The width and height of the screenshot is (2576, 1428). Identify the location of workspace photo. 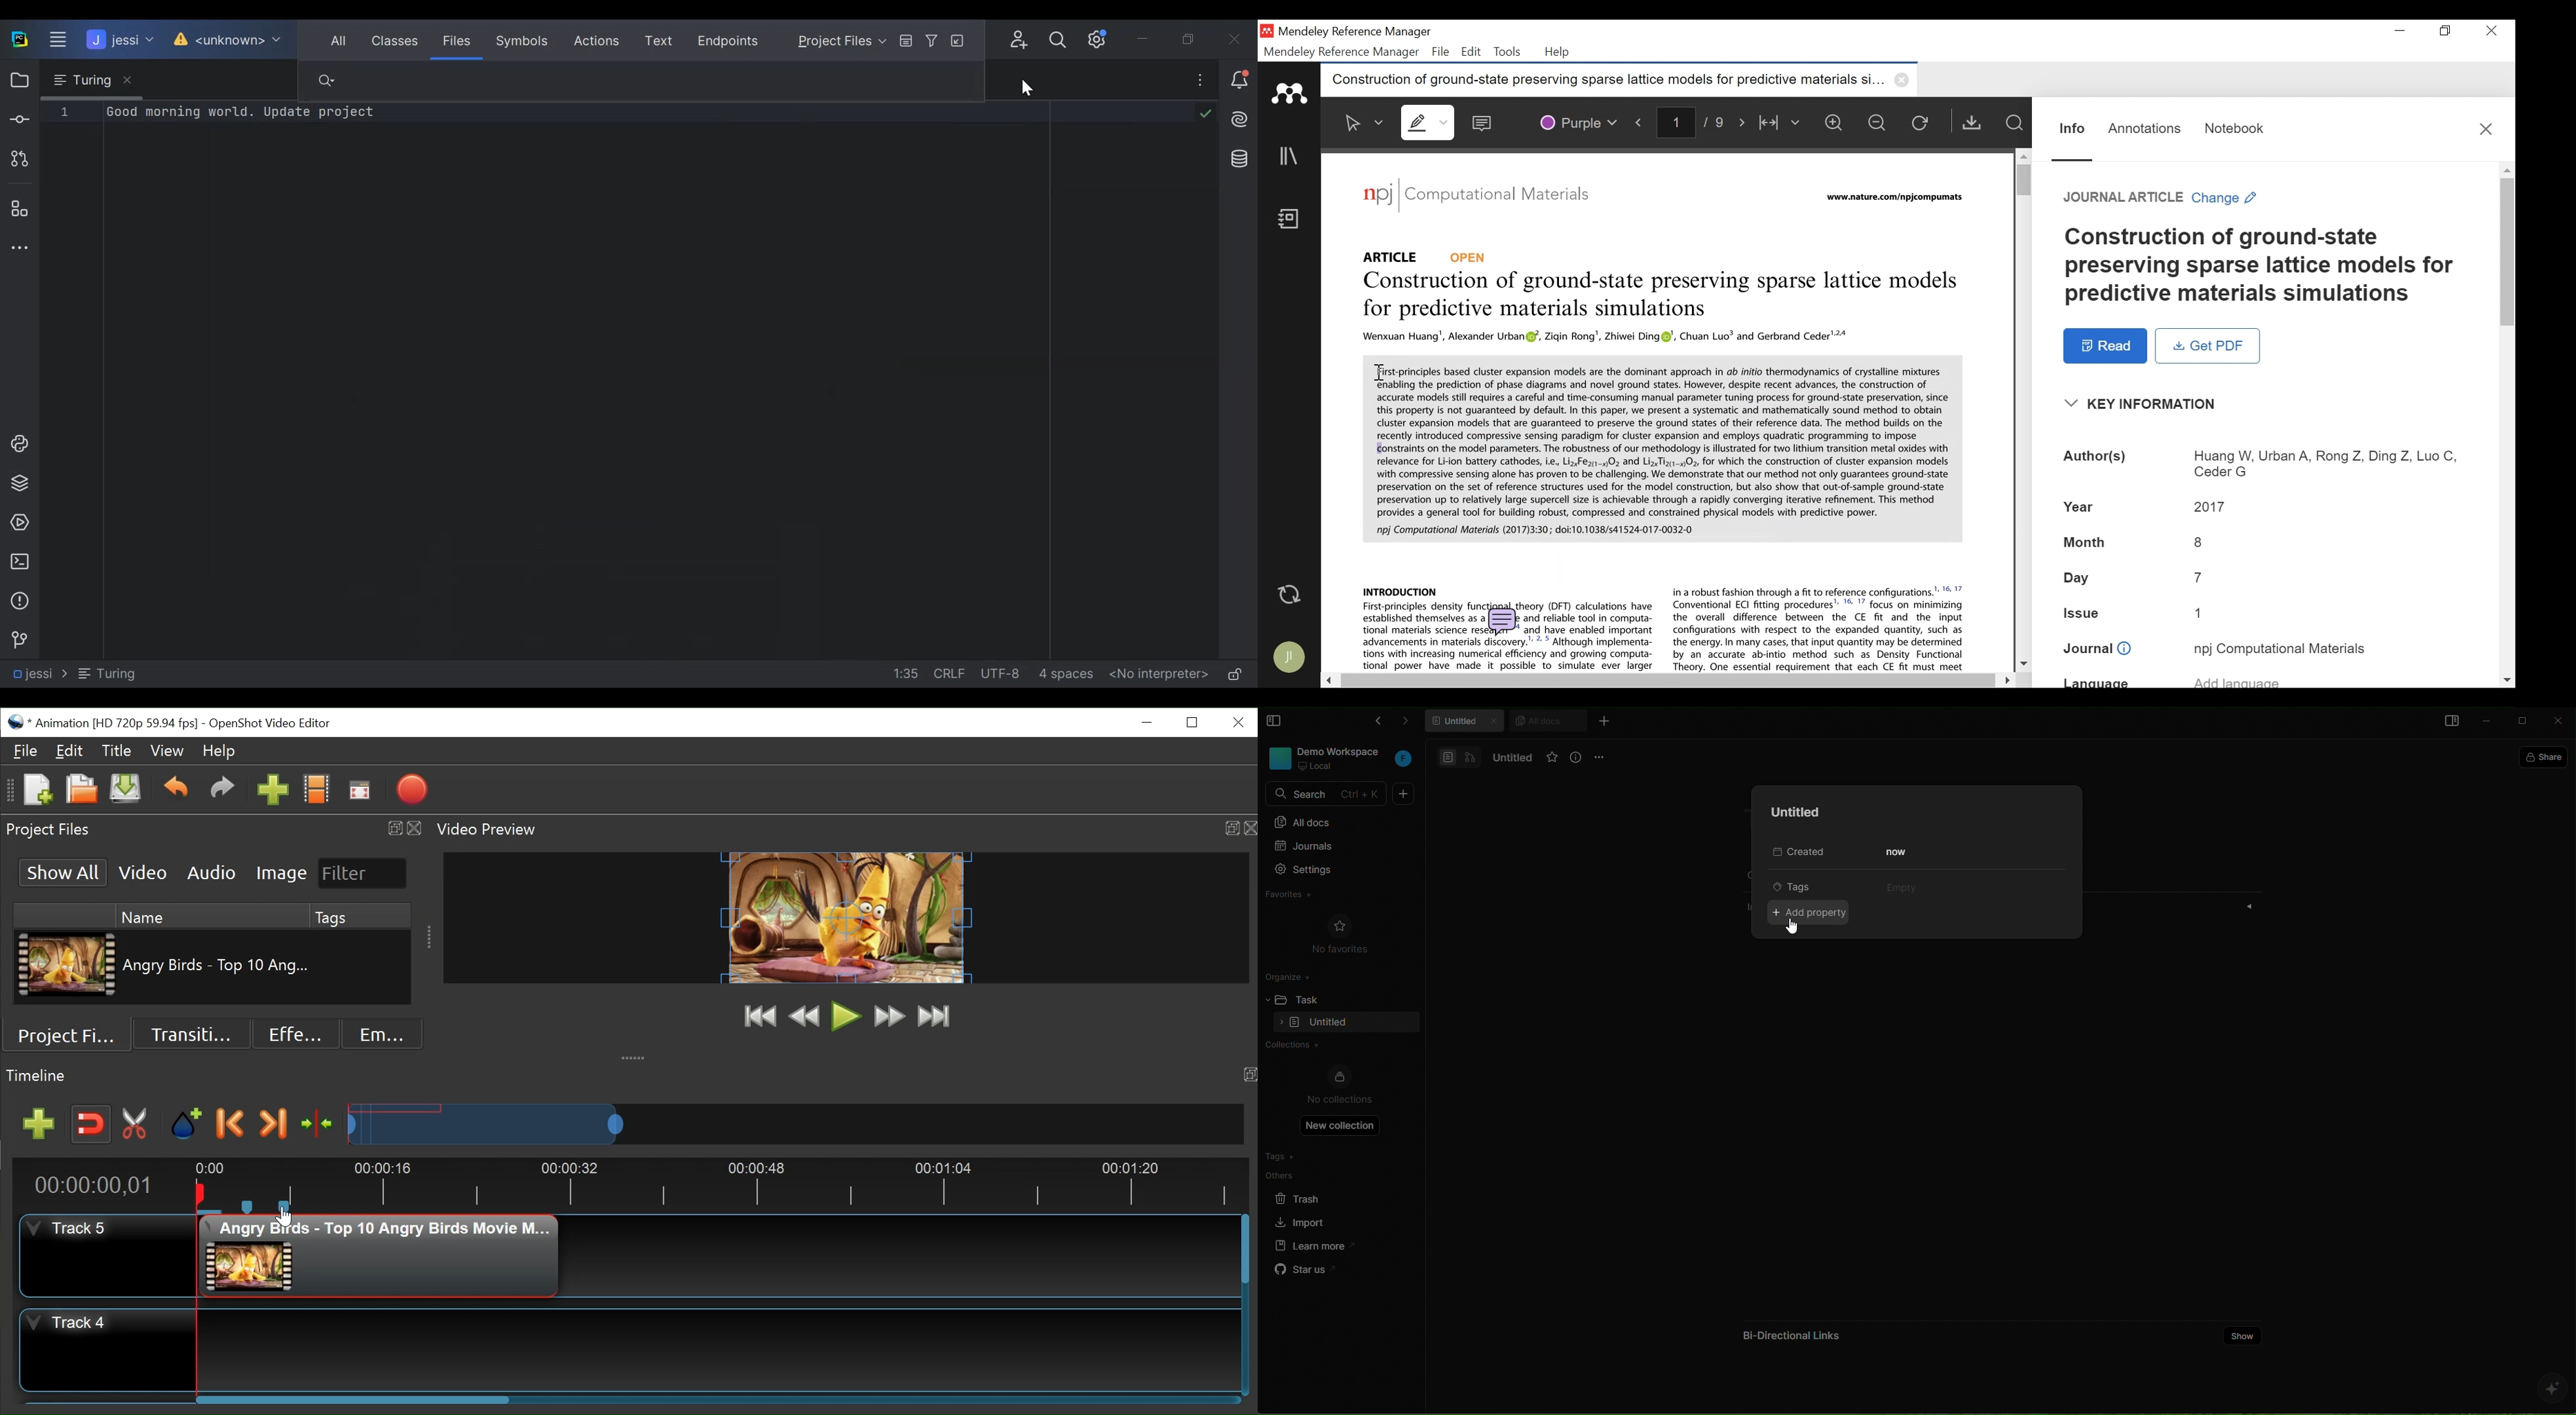
(1278, 757).